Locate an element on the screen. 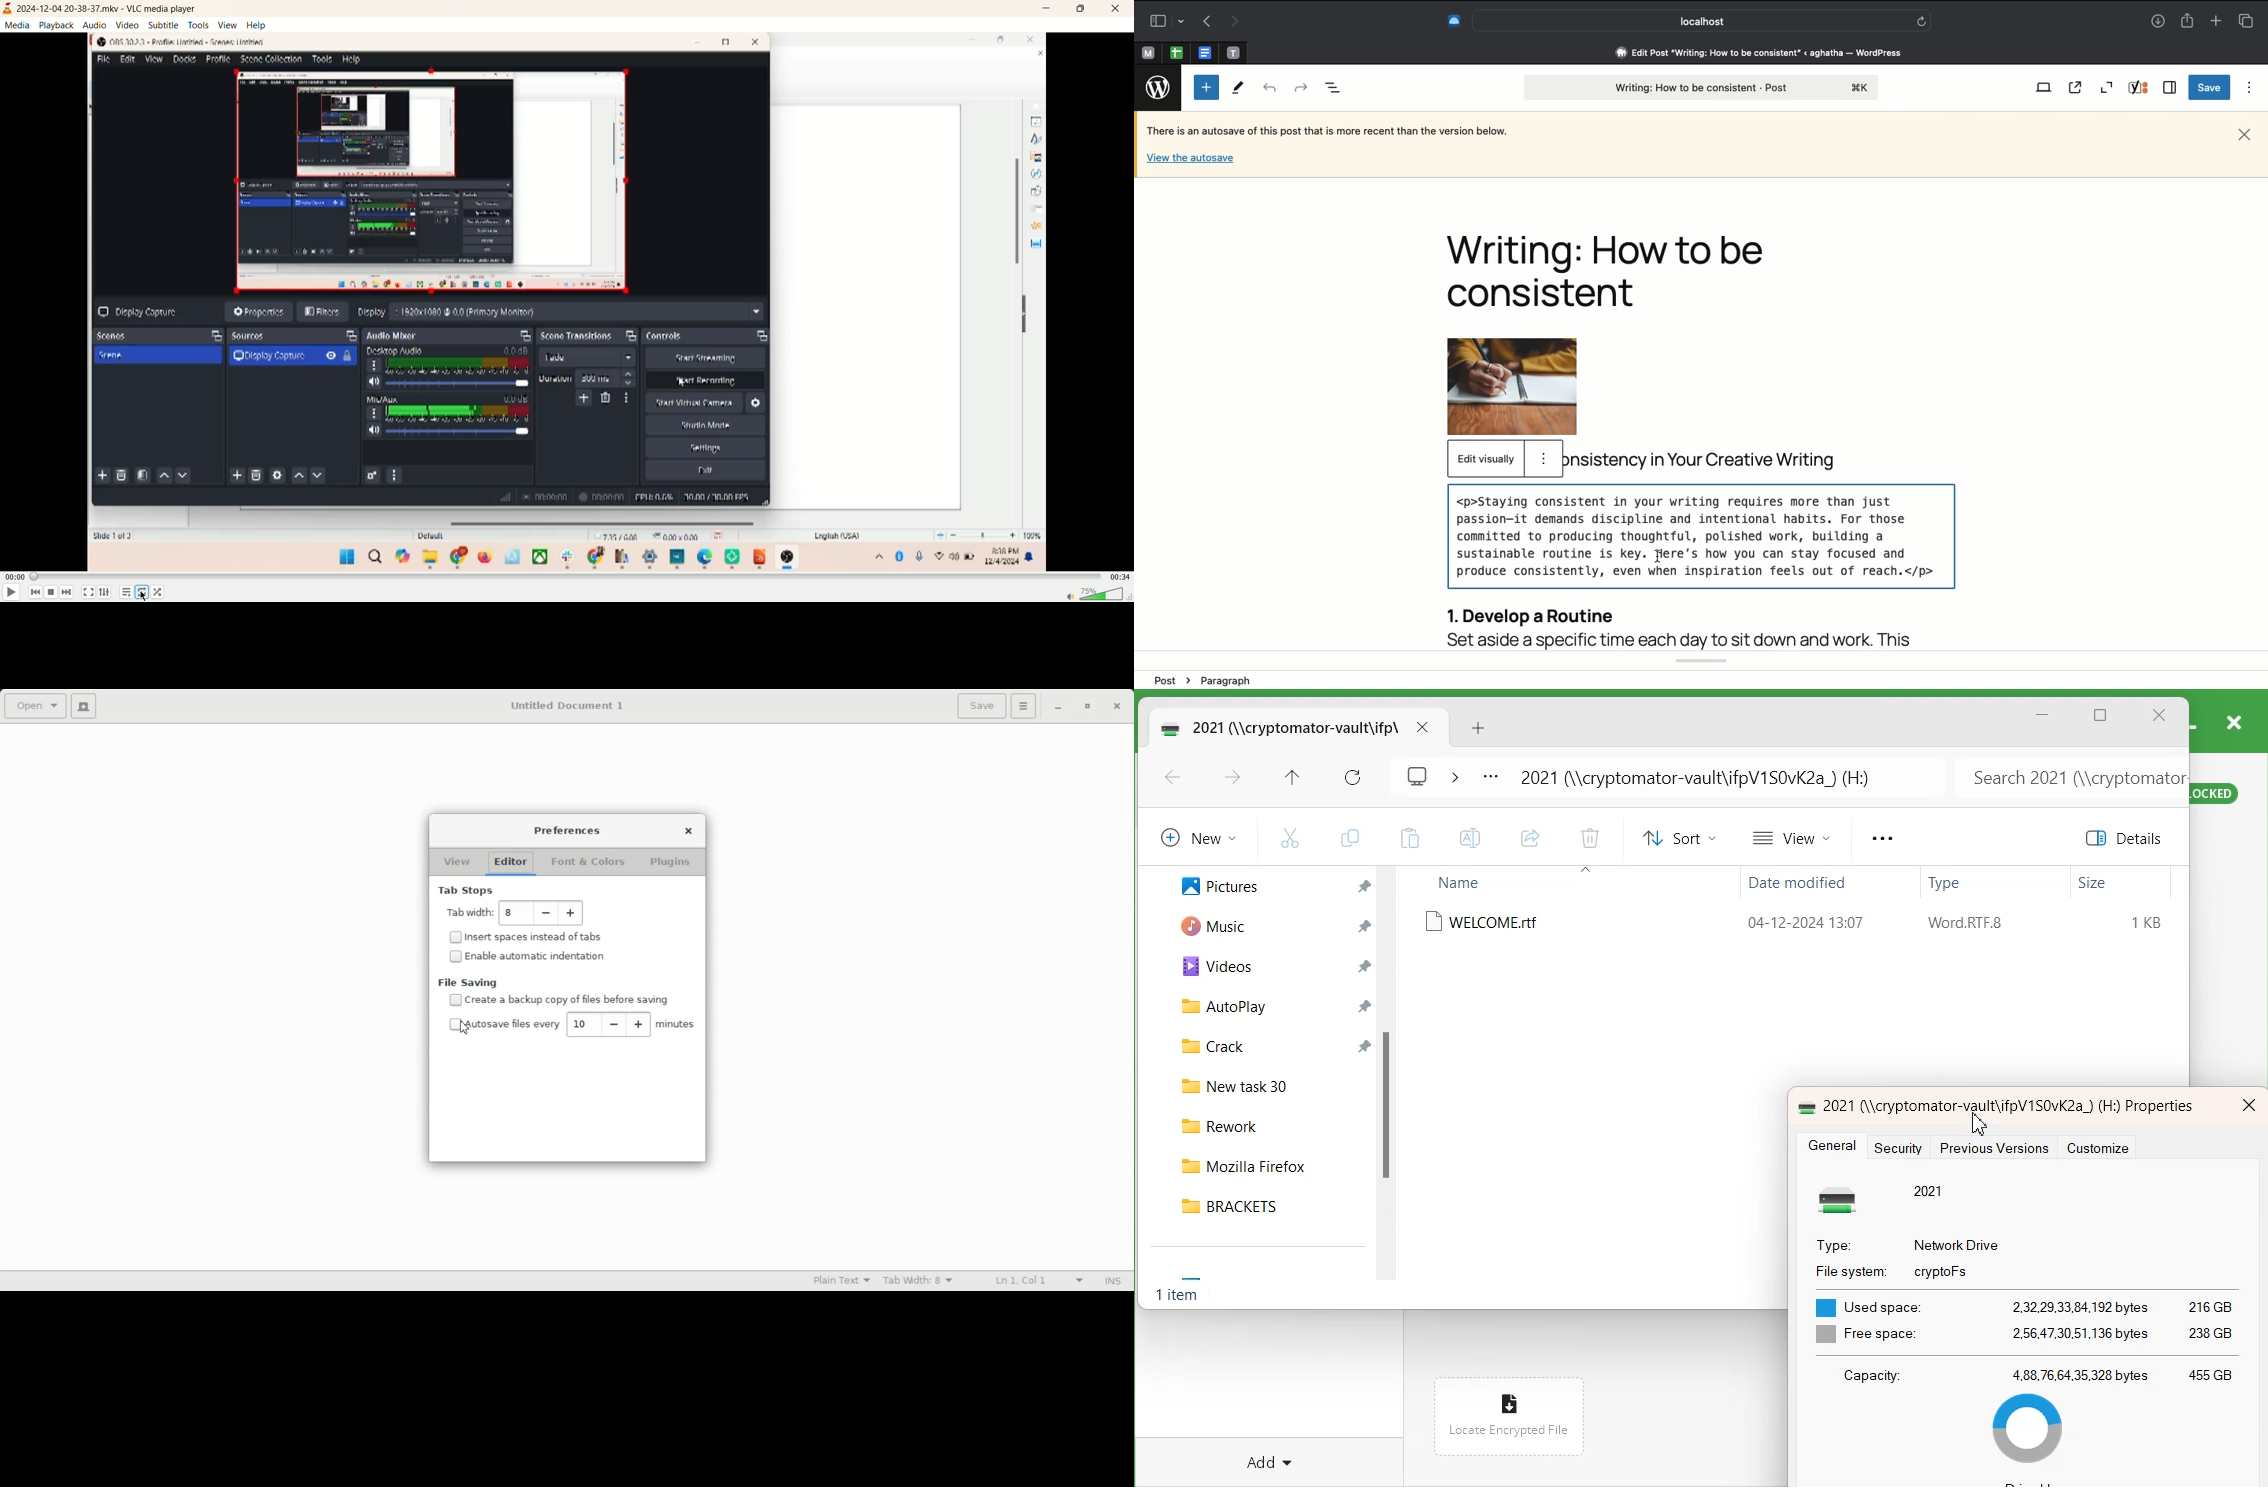 The width and height of the screenshot is (2268, 1512). Add new tab is located at coordinates (2214, 20).